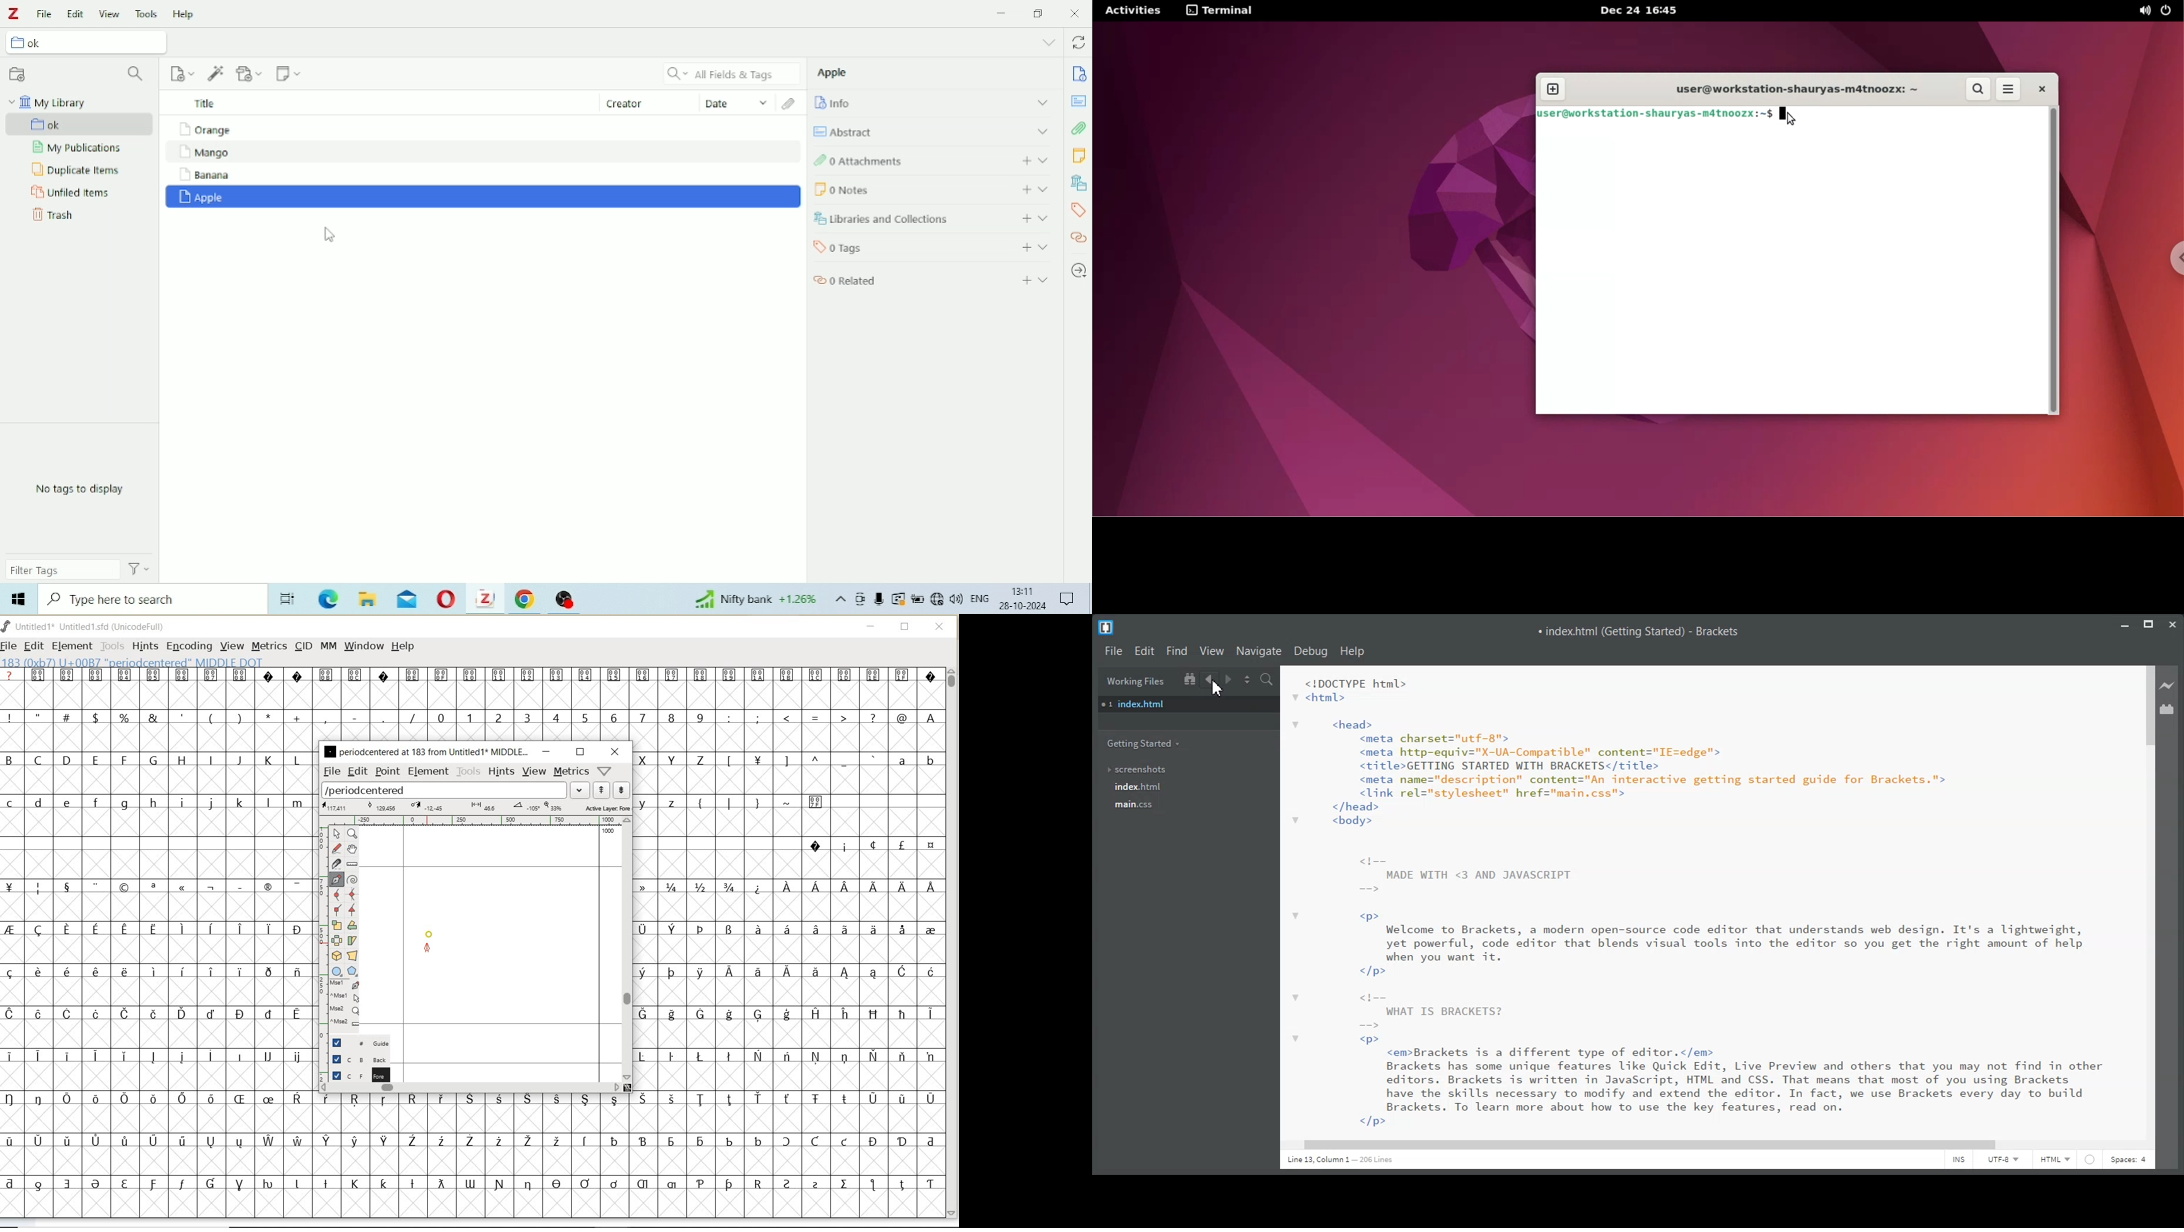 This screenshot has height=1232, width=2184. What do you see at coordinates (1021, 218) in the screenshot?
I see `add` at bounding box center [1021, 218].